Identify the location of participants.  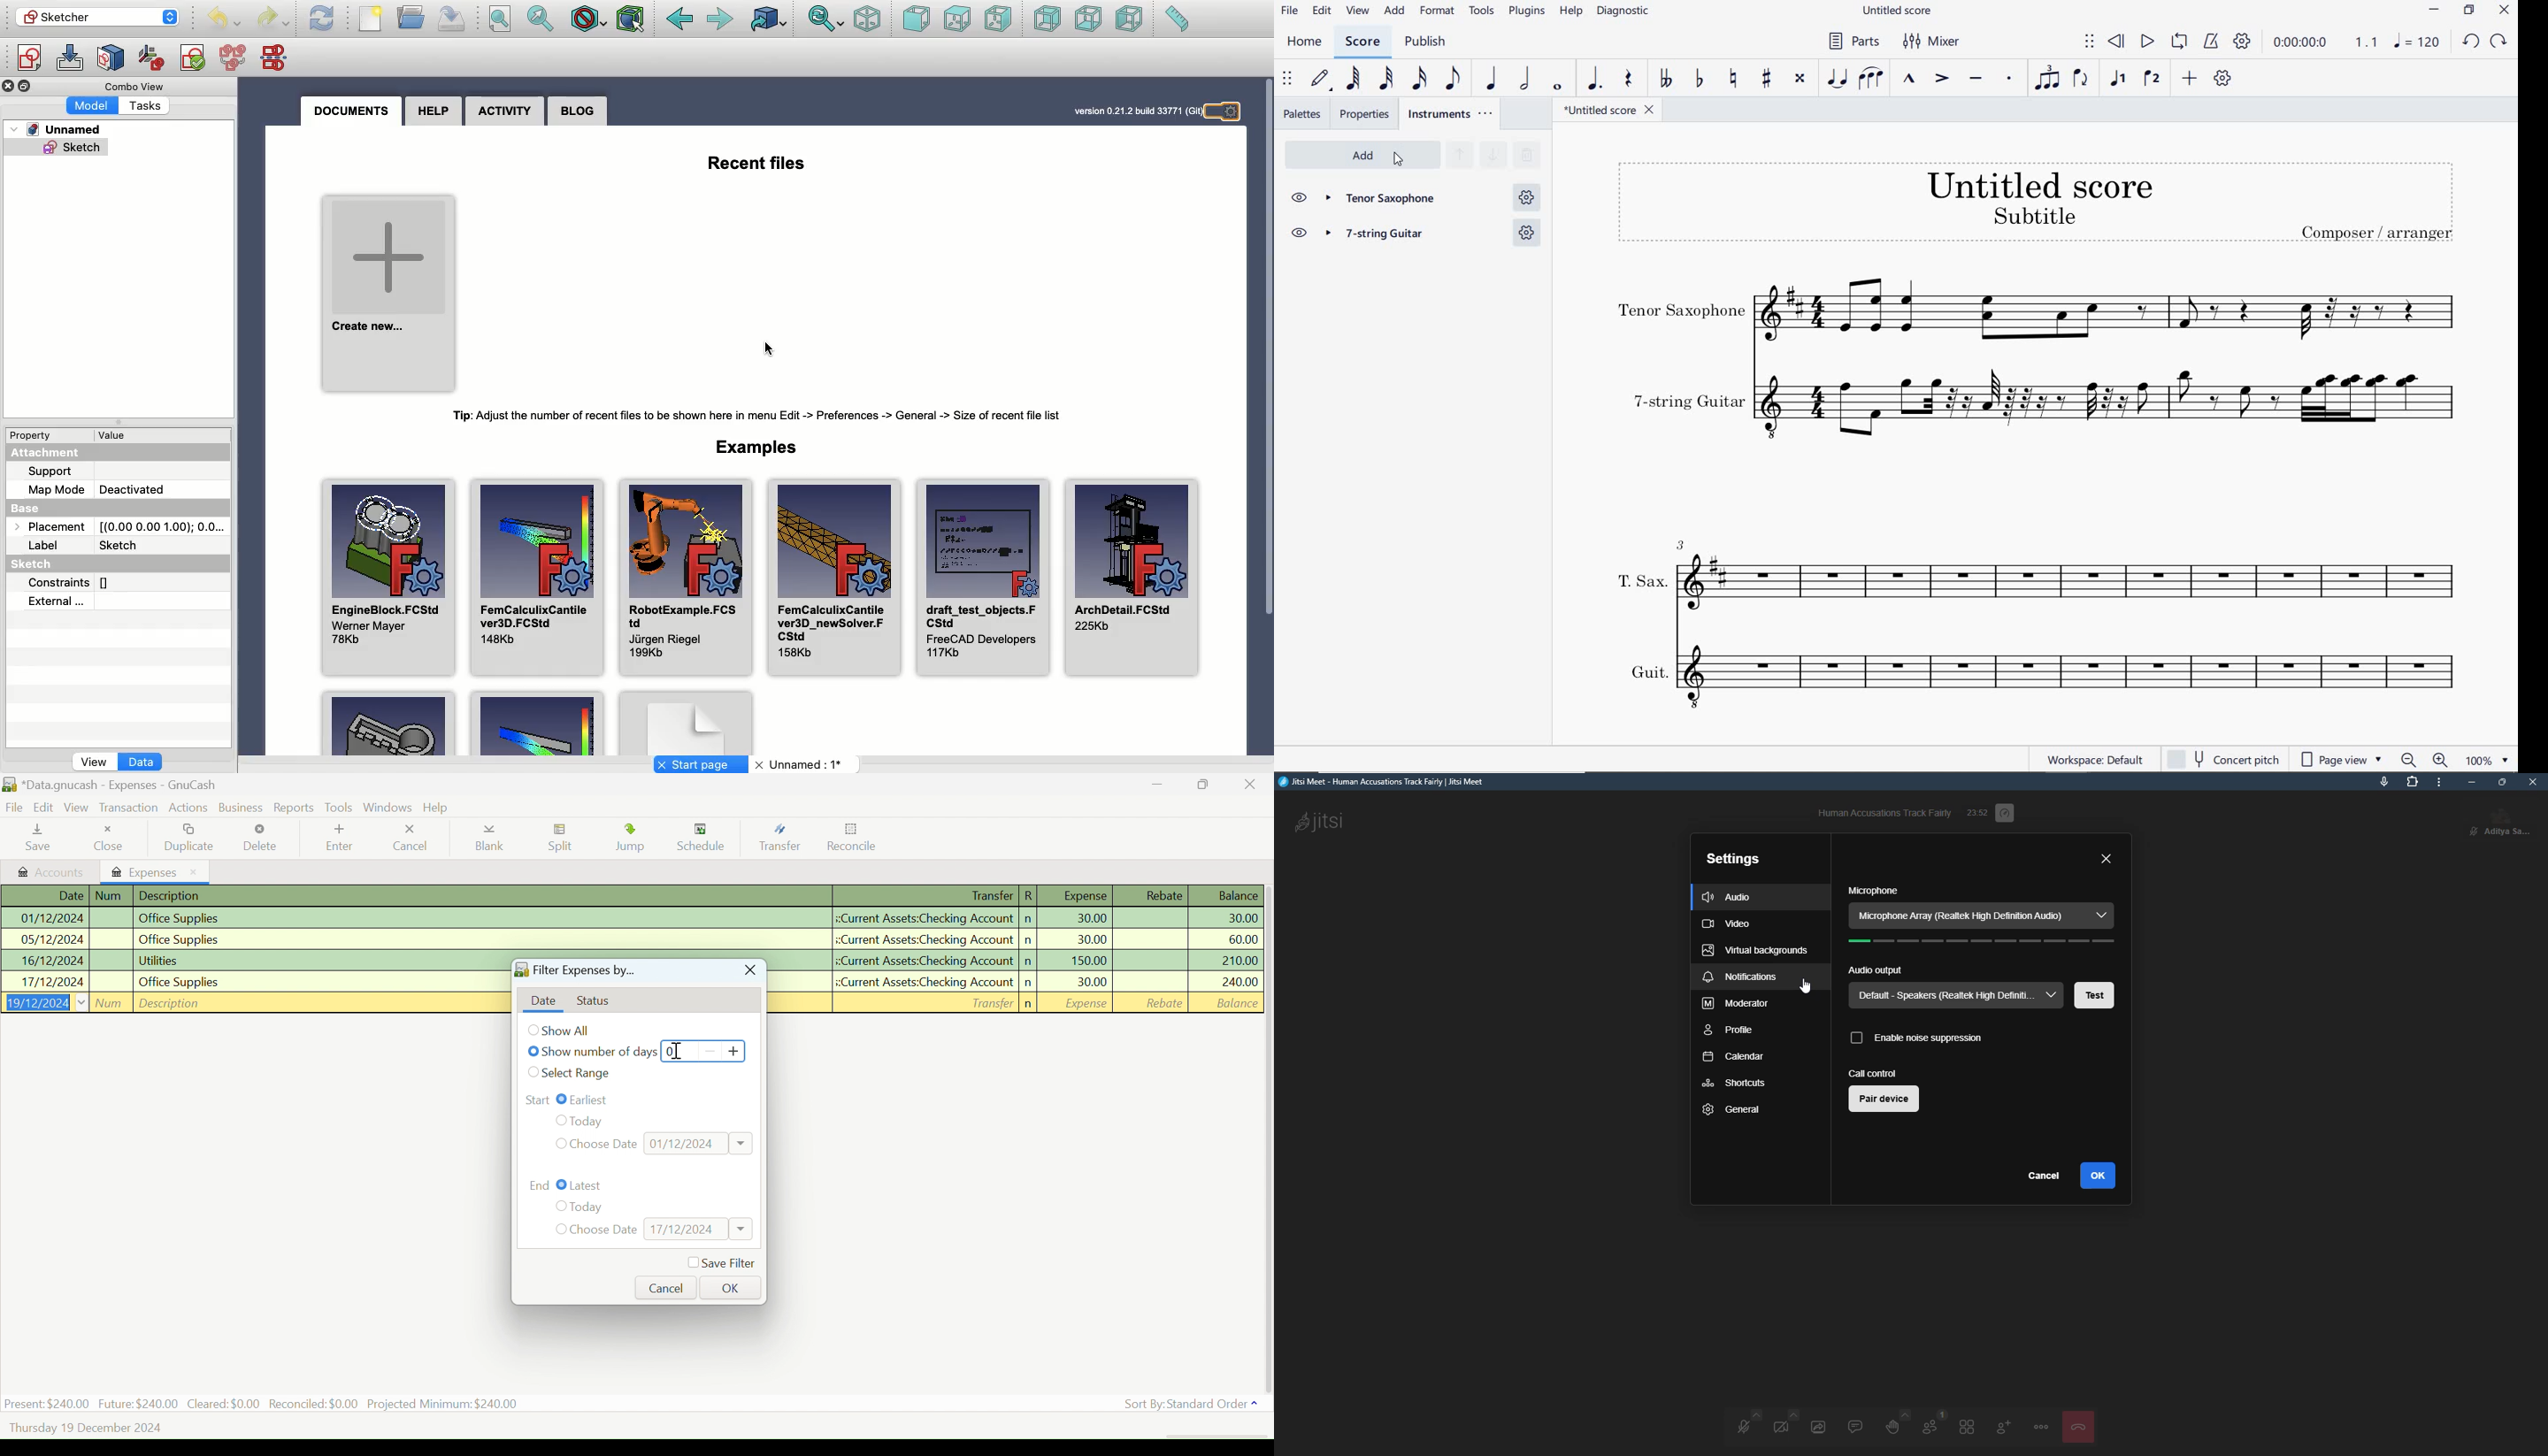
(1929, 1426).